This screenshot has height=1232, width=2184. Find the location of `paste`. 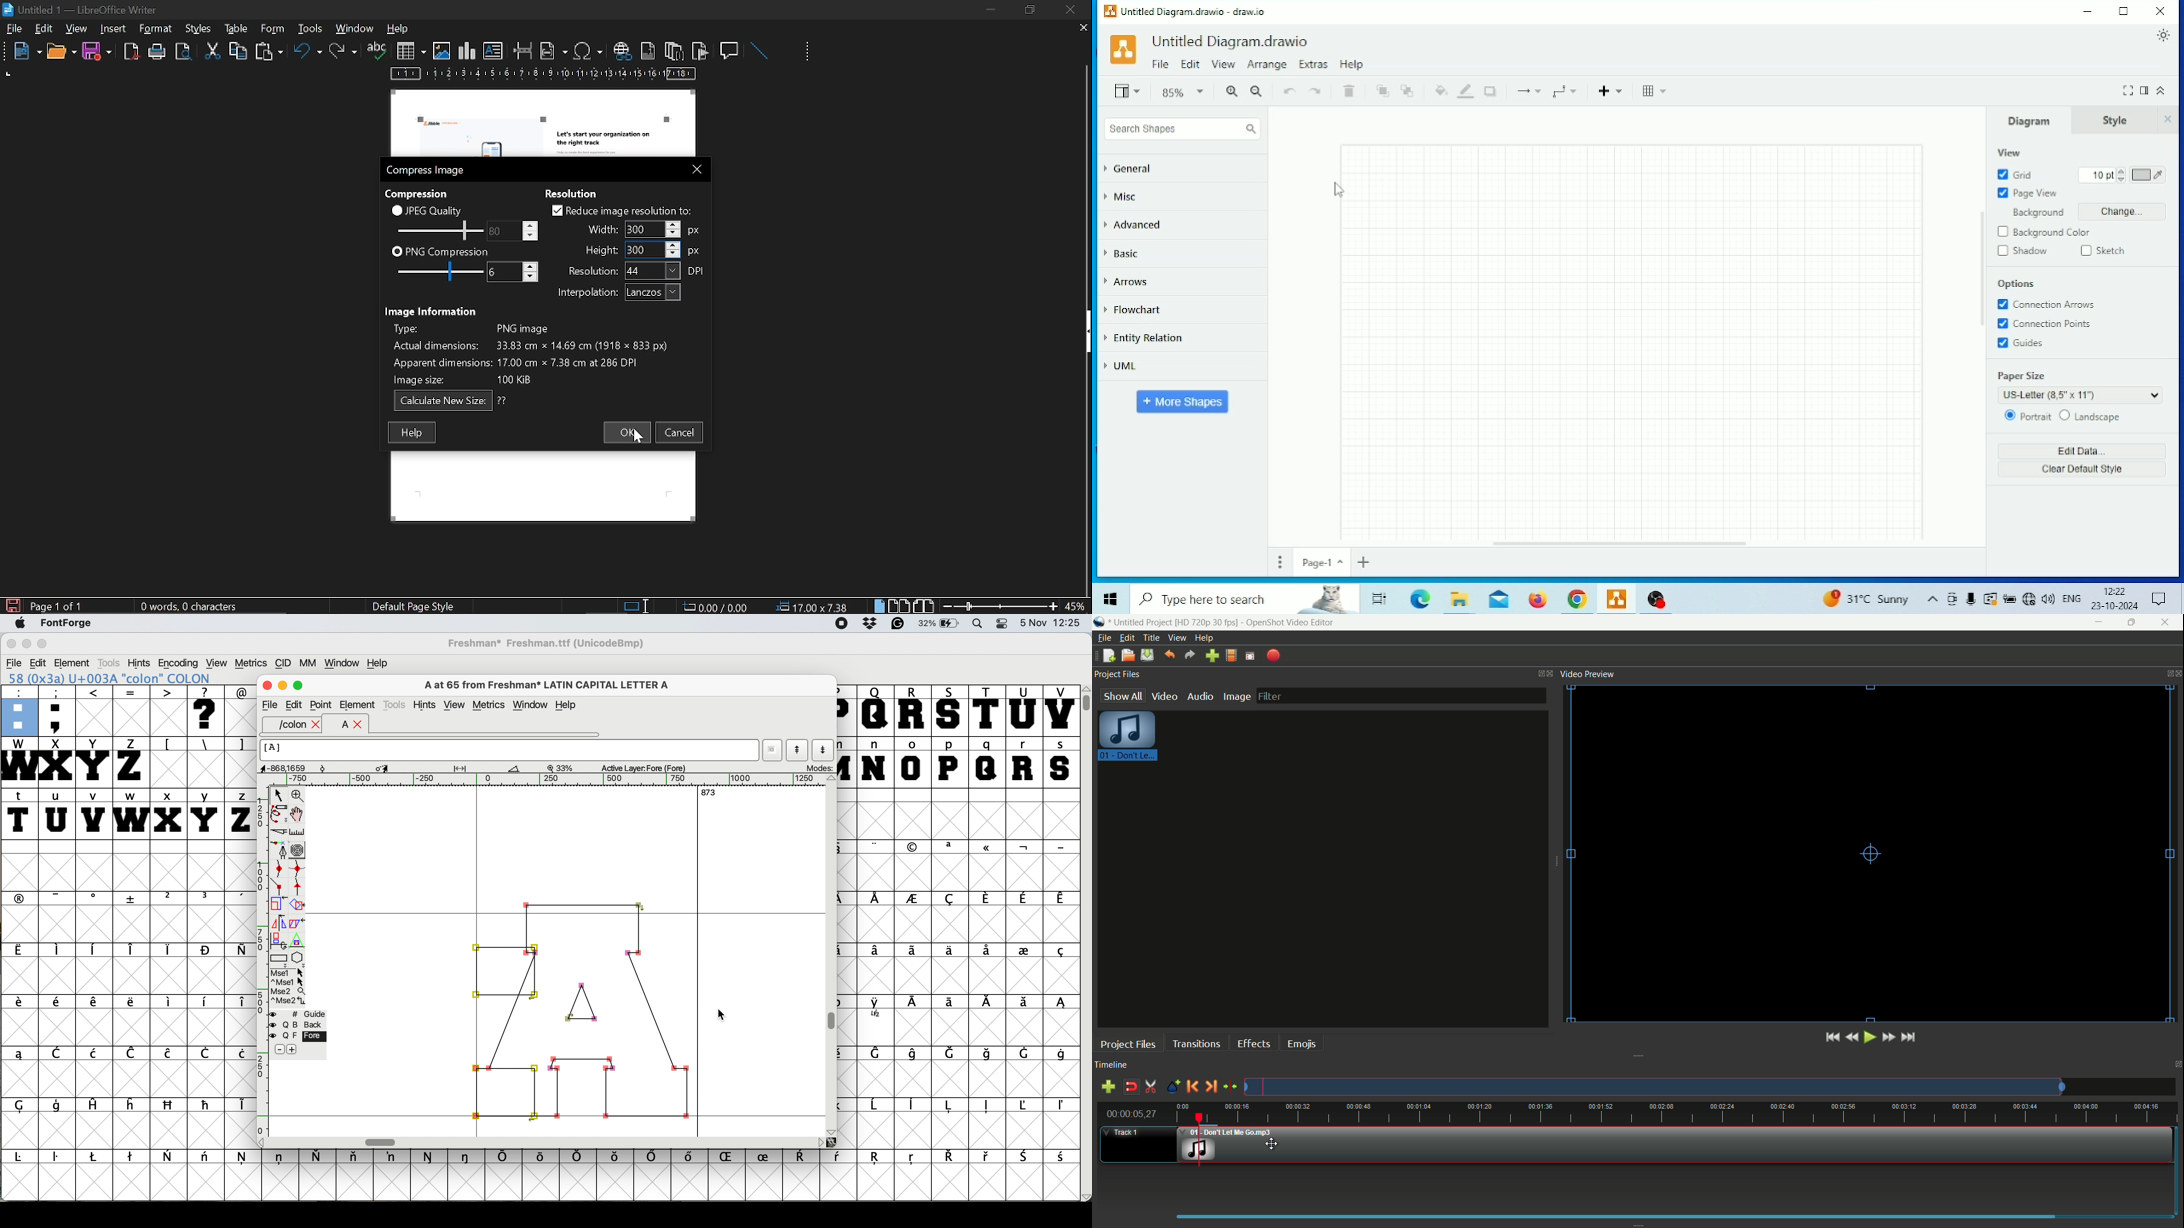

paste is located at coordinates (268, 53).